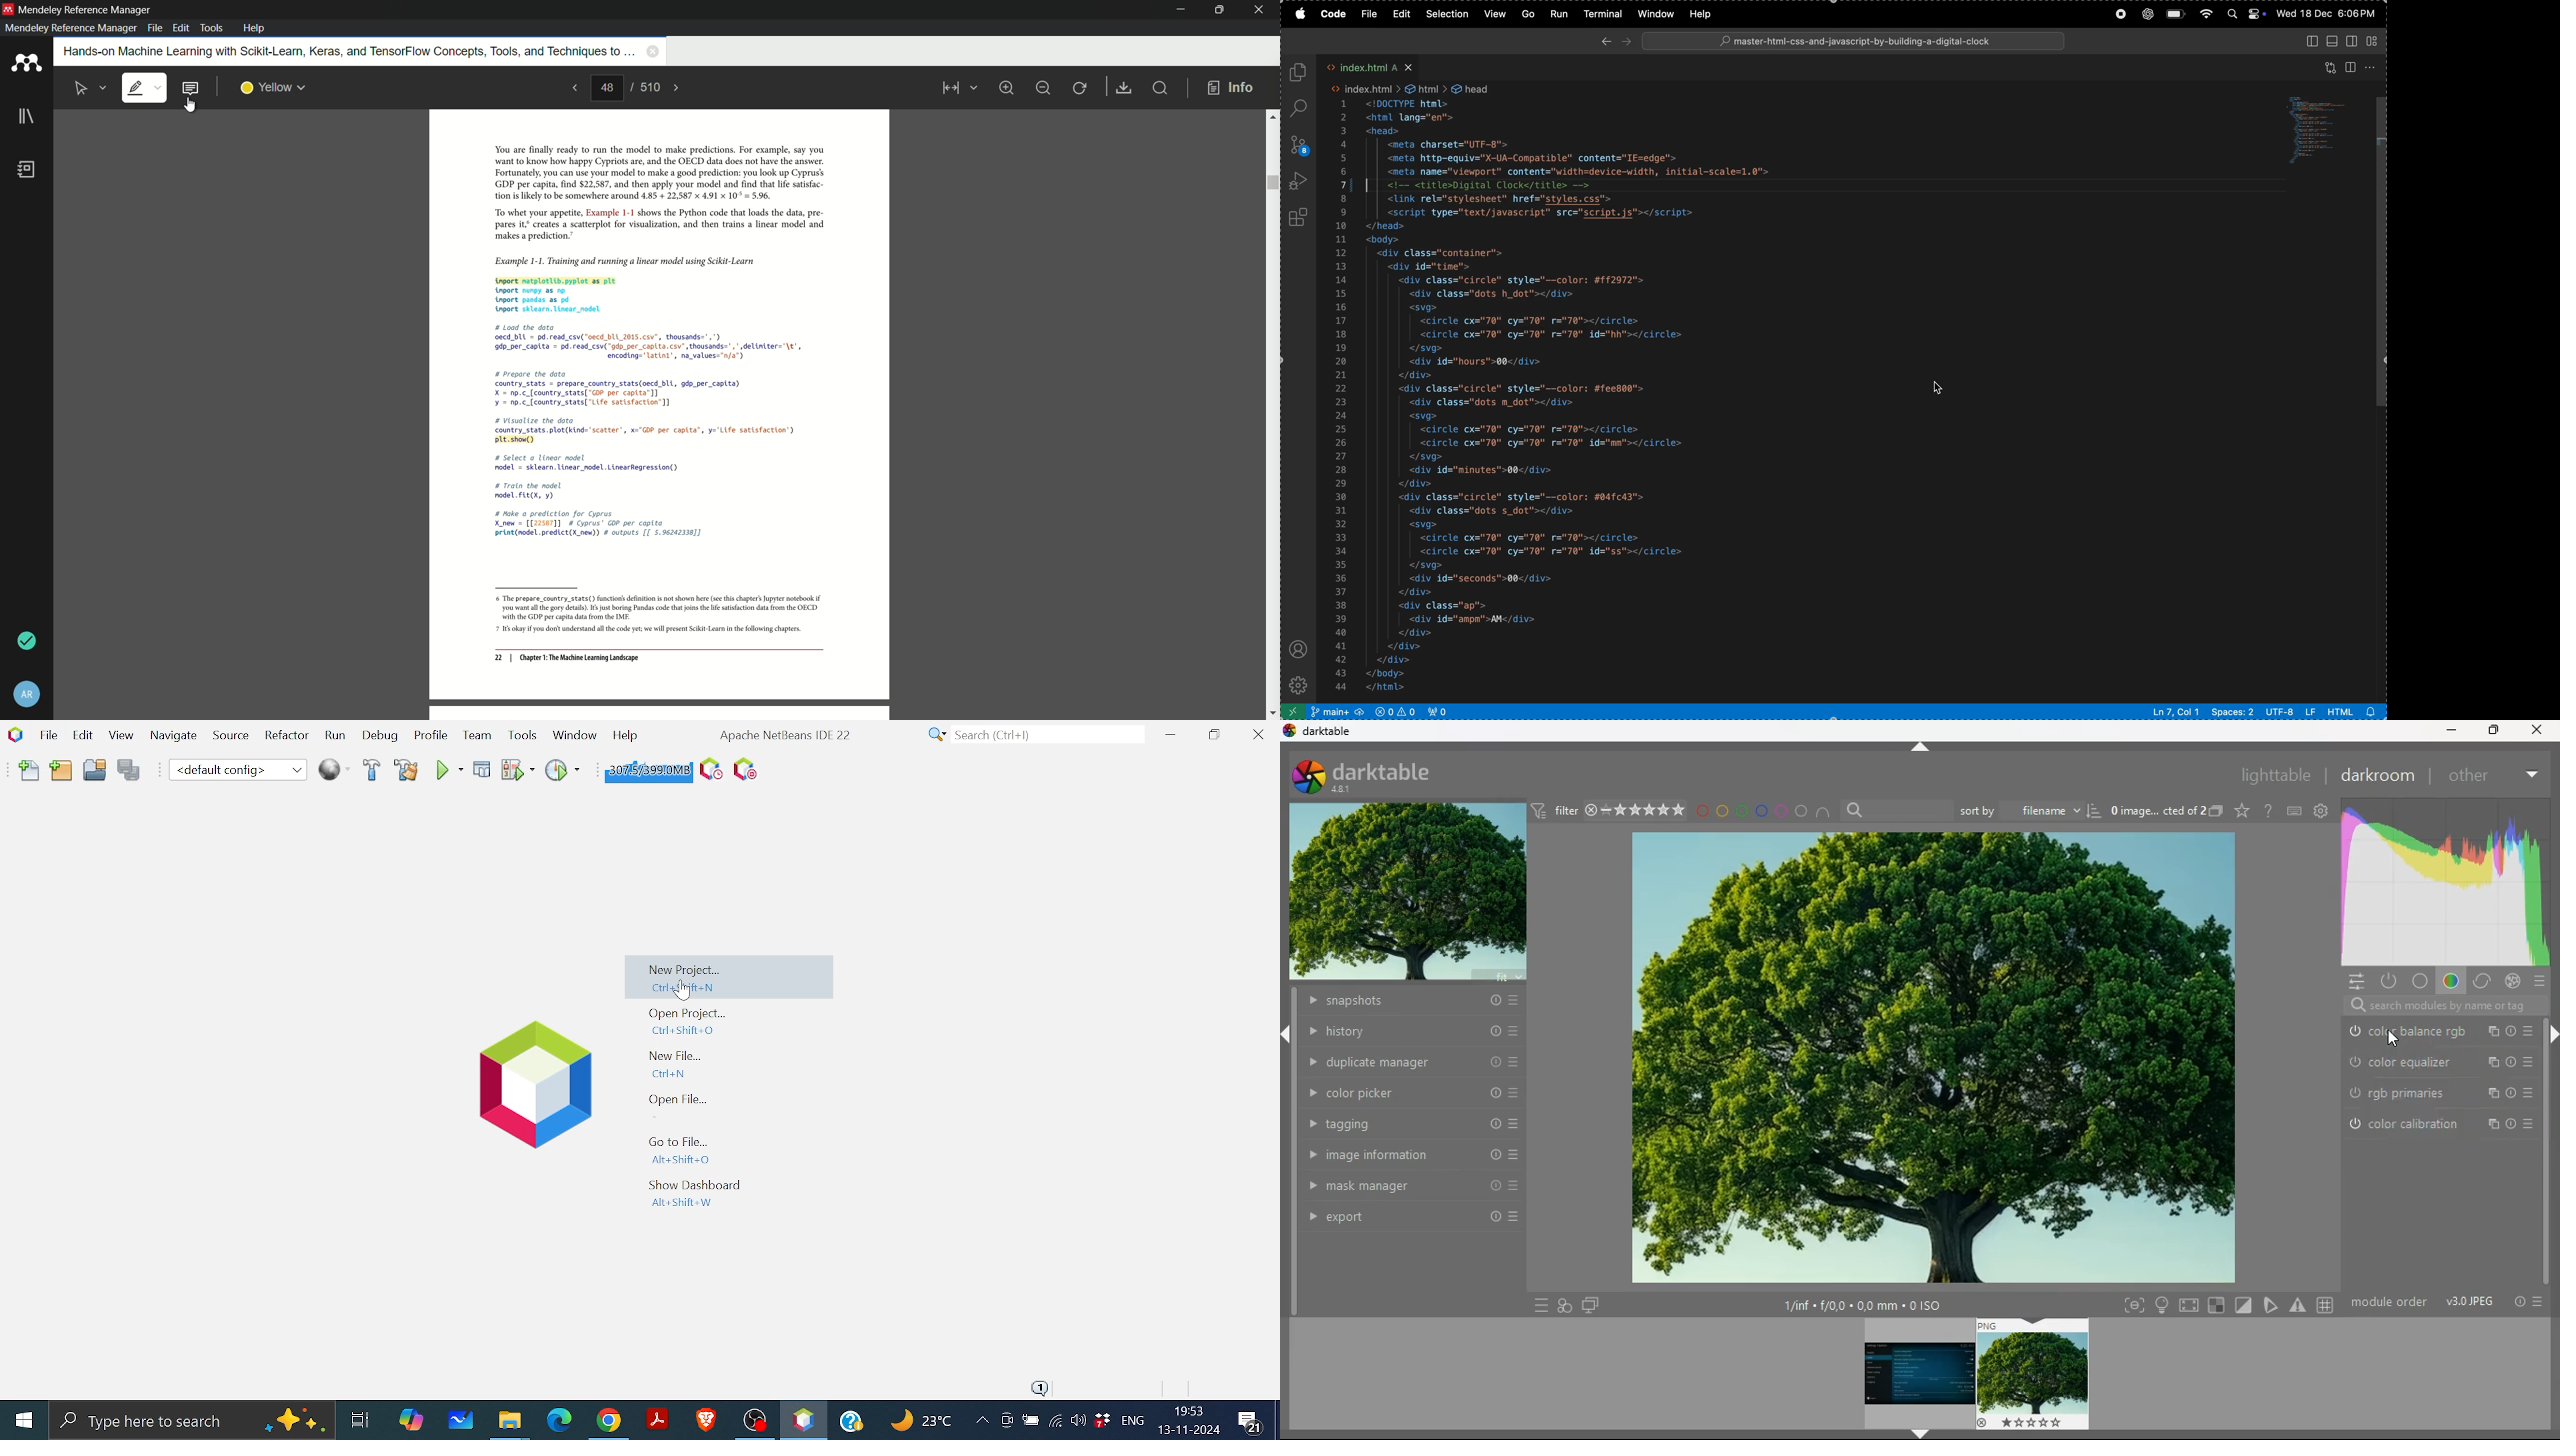 The width and height of the screenshot is (2576, 1456). Describe the element at coordinates (183, 28) in the screenshot. I see `edit menu` at that location.